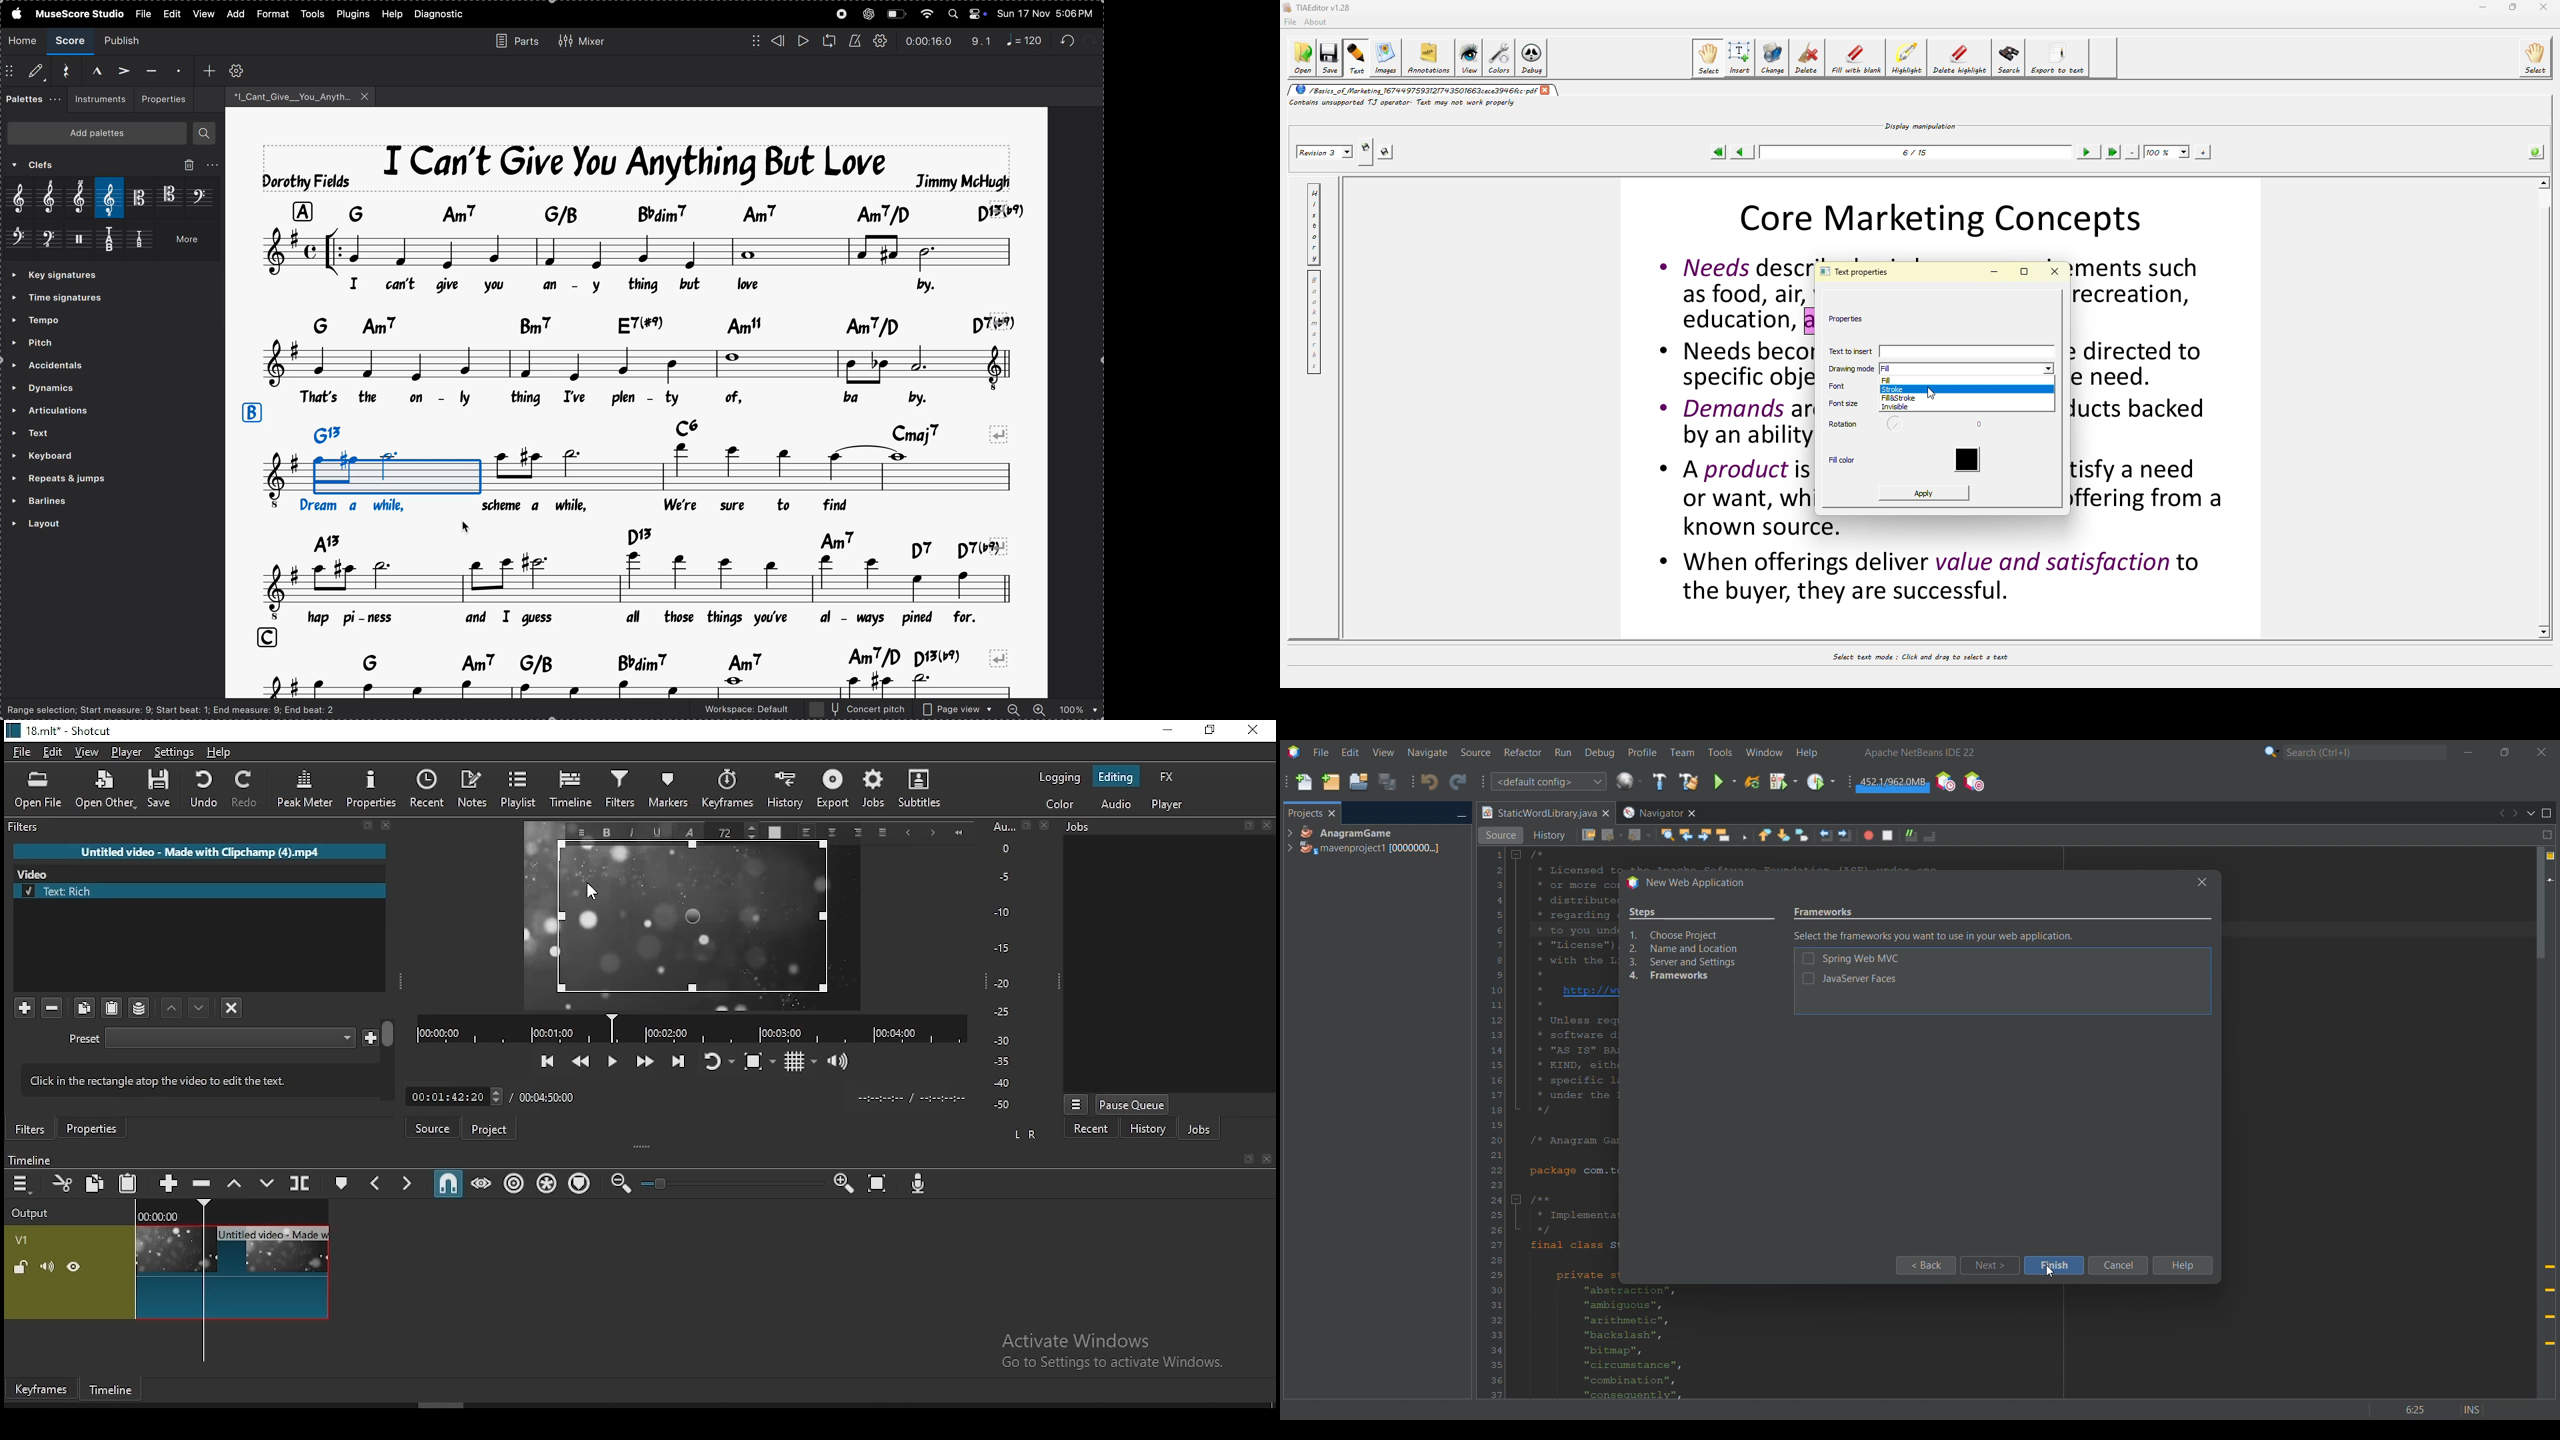 The image size is (2576, 1456). Describe the element at coordinates (113, 1391) in the screenshot. I see `timeline` at that location.